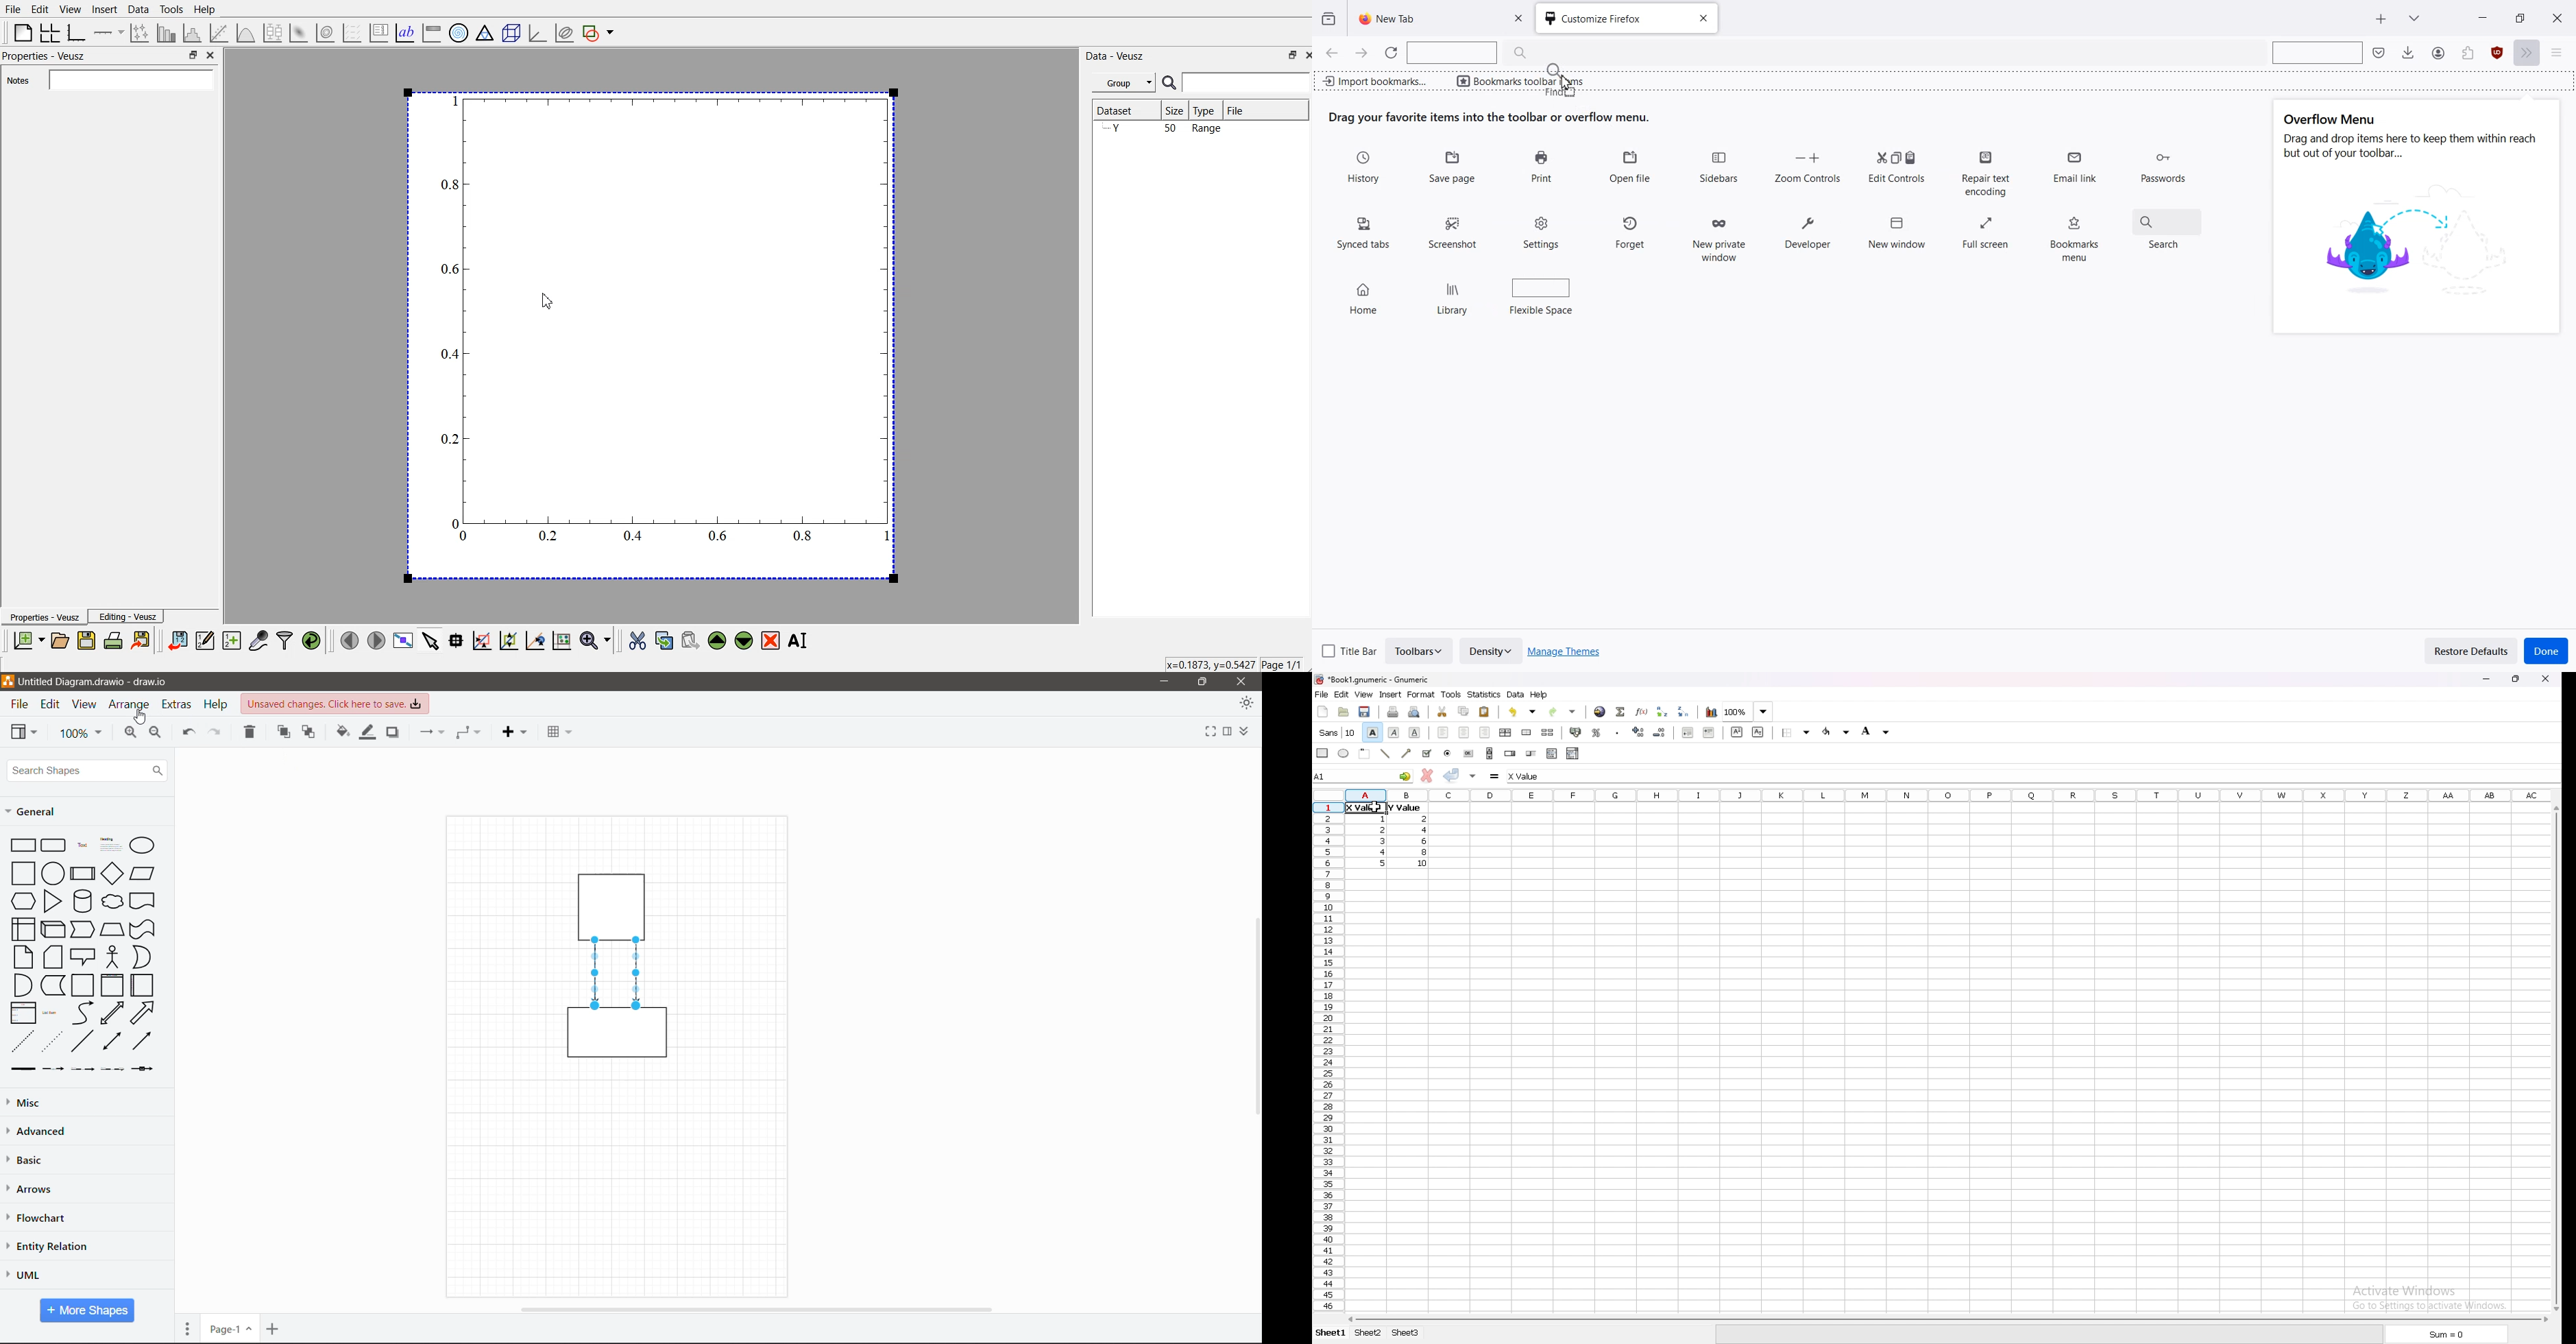  What do you see at coordinates (2517, 679) in the screenshot?
I see `resize` at bounding box center [2517, 679].